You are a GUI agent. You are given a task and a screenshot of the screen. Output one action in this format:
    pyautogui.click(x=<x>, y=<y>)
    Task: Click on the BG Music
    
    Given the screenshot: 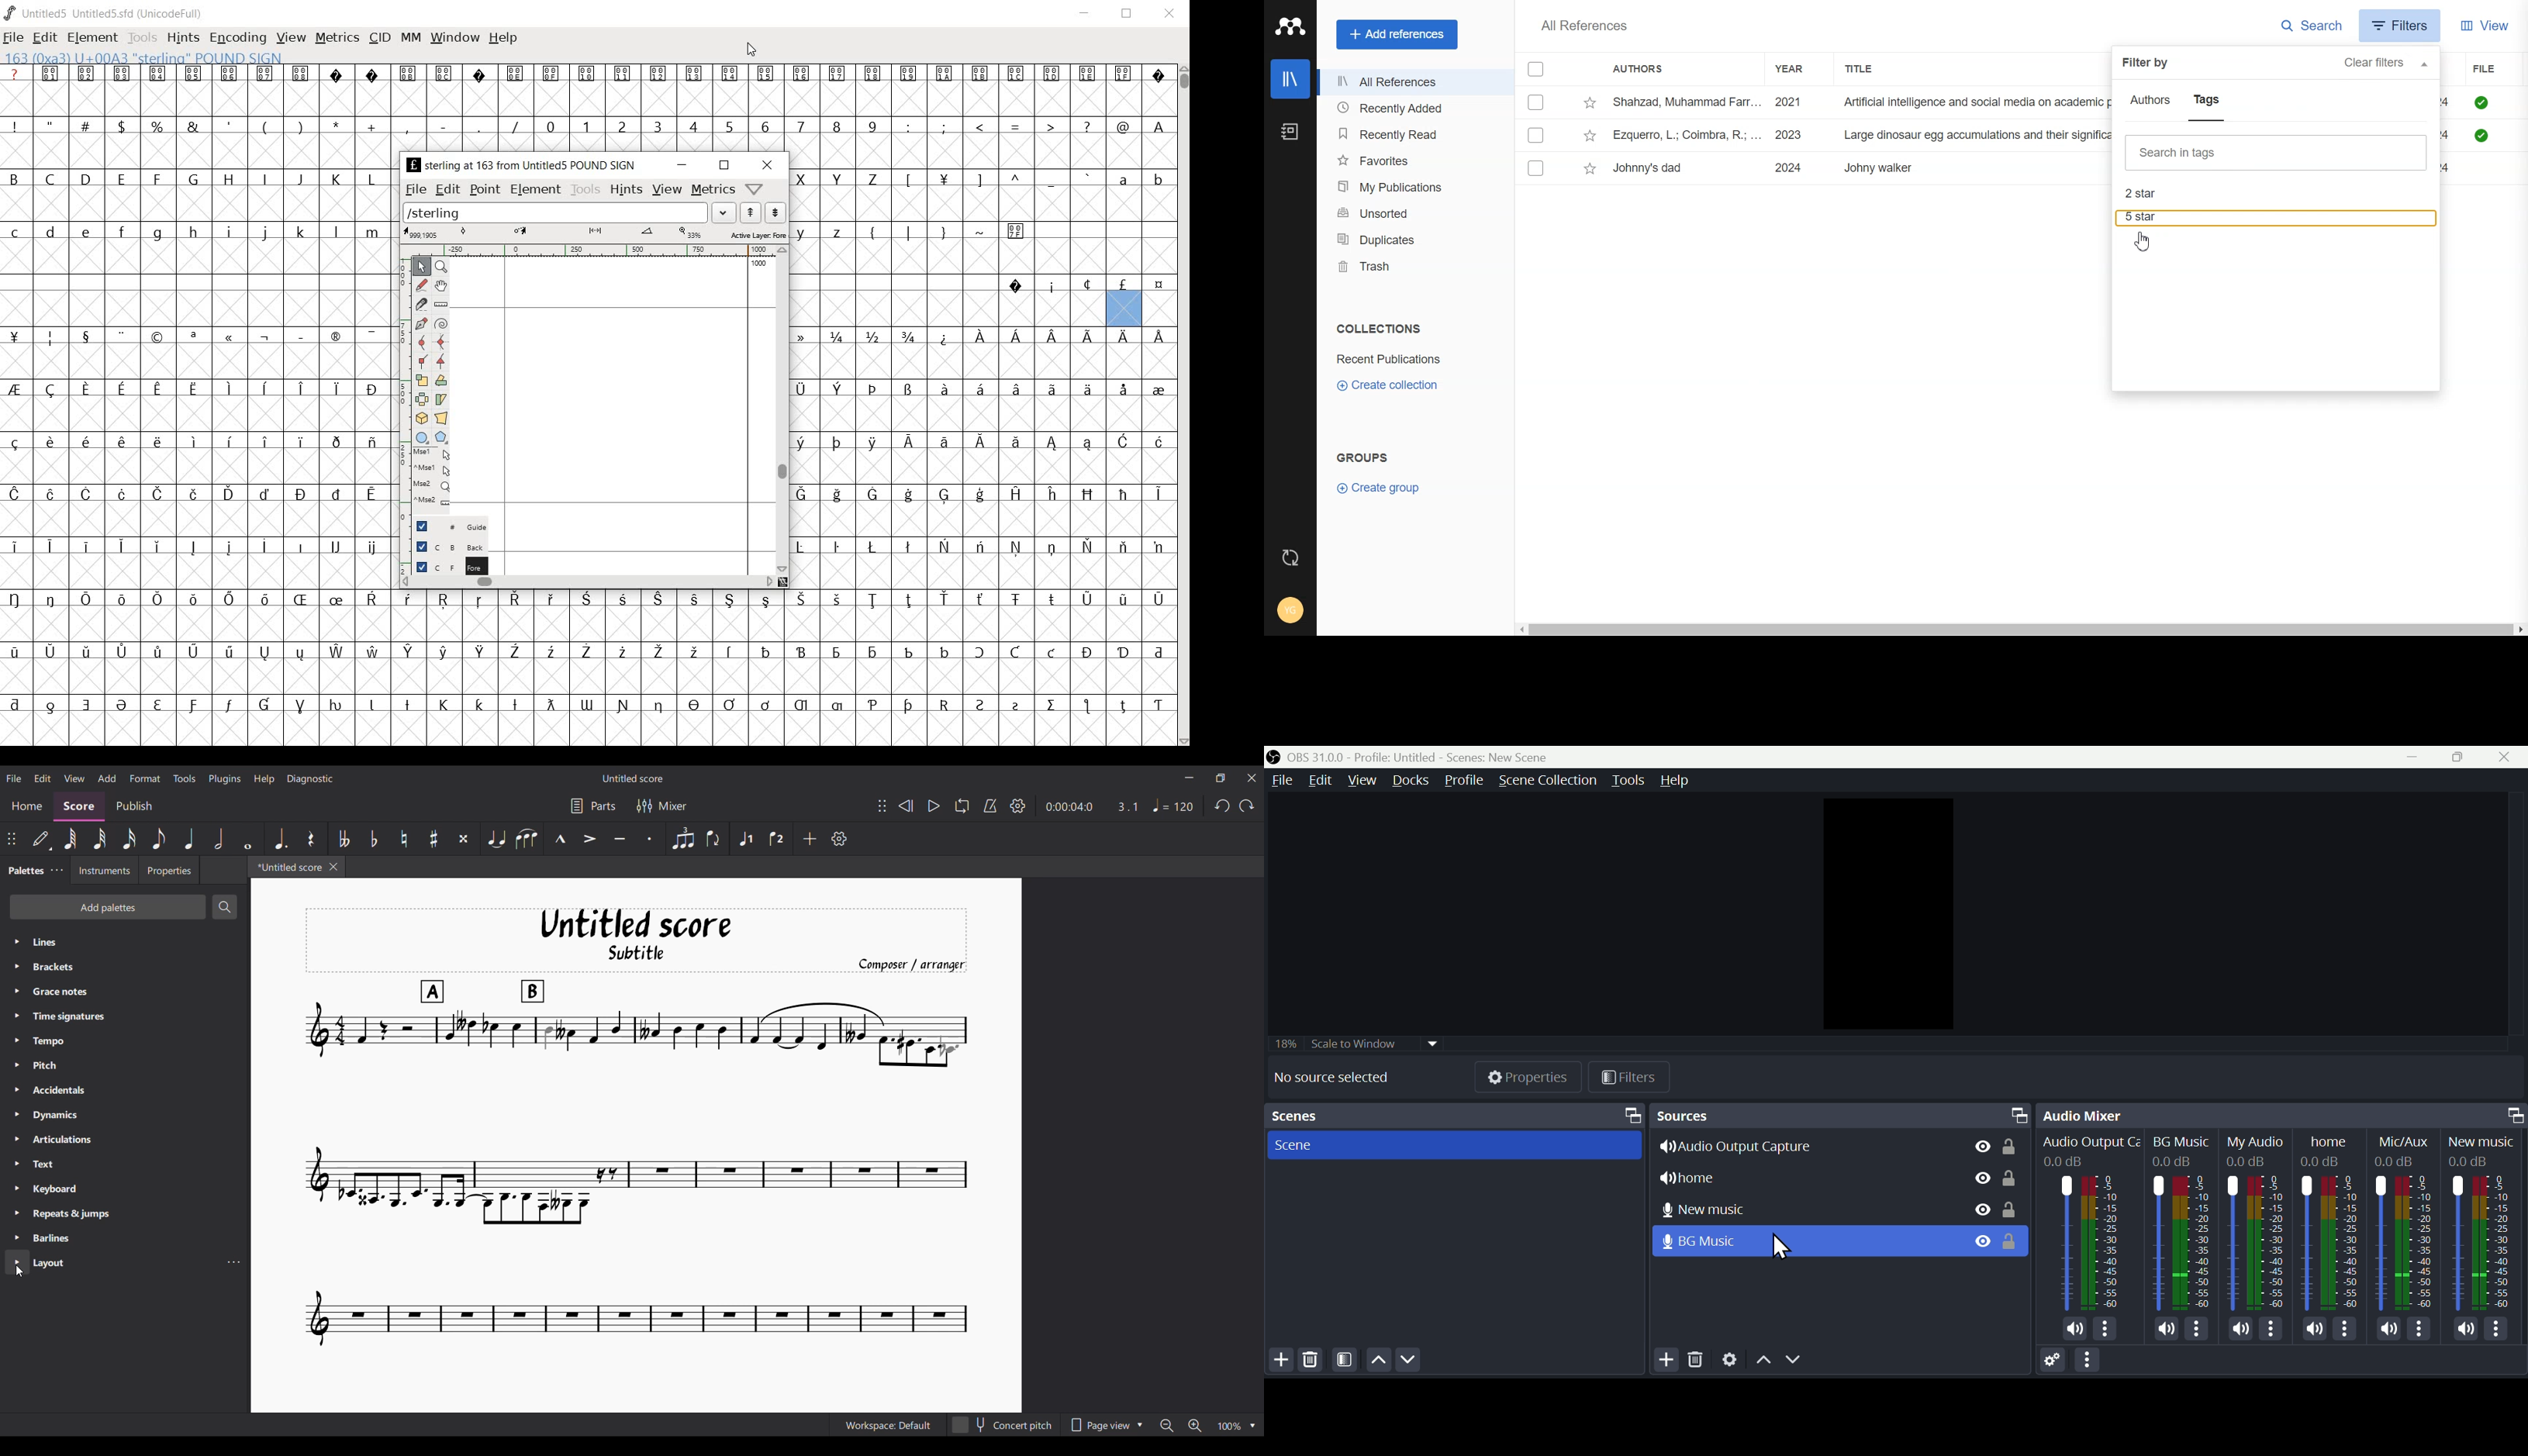 What is the action you would take?
    pyautogui.click(x=2182, y=1219)
    